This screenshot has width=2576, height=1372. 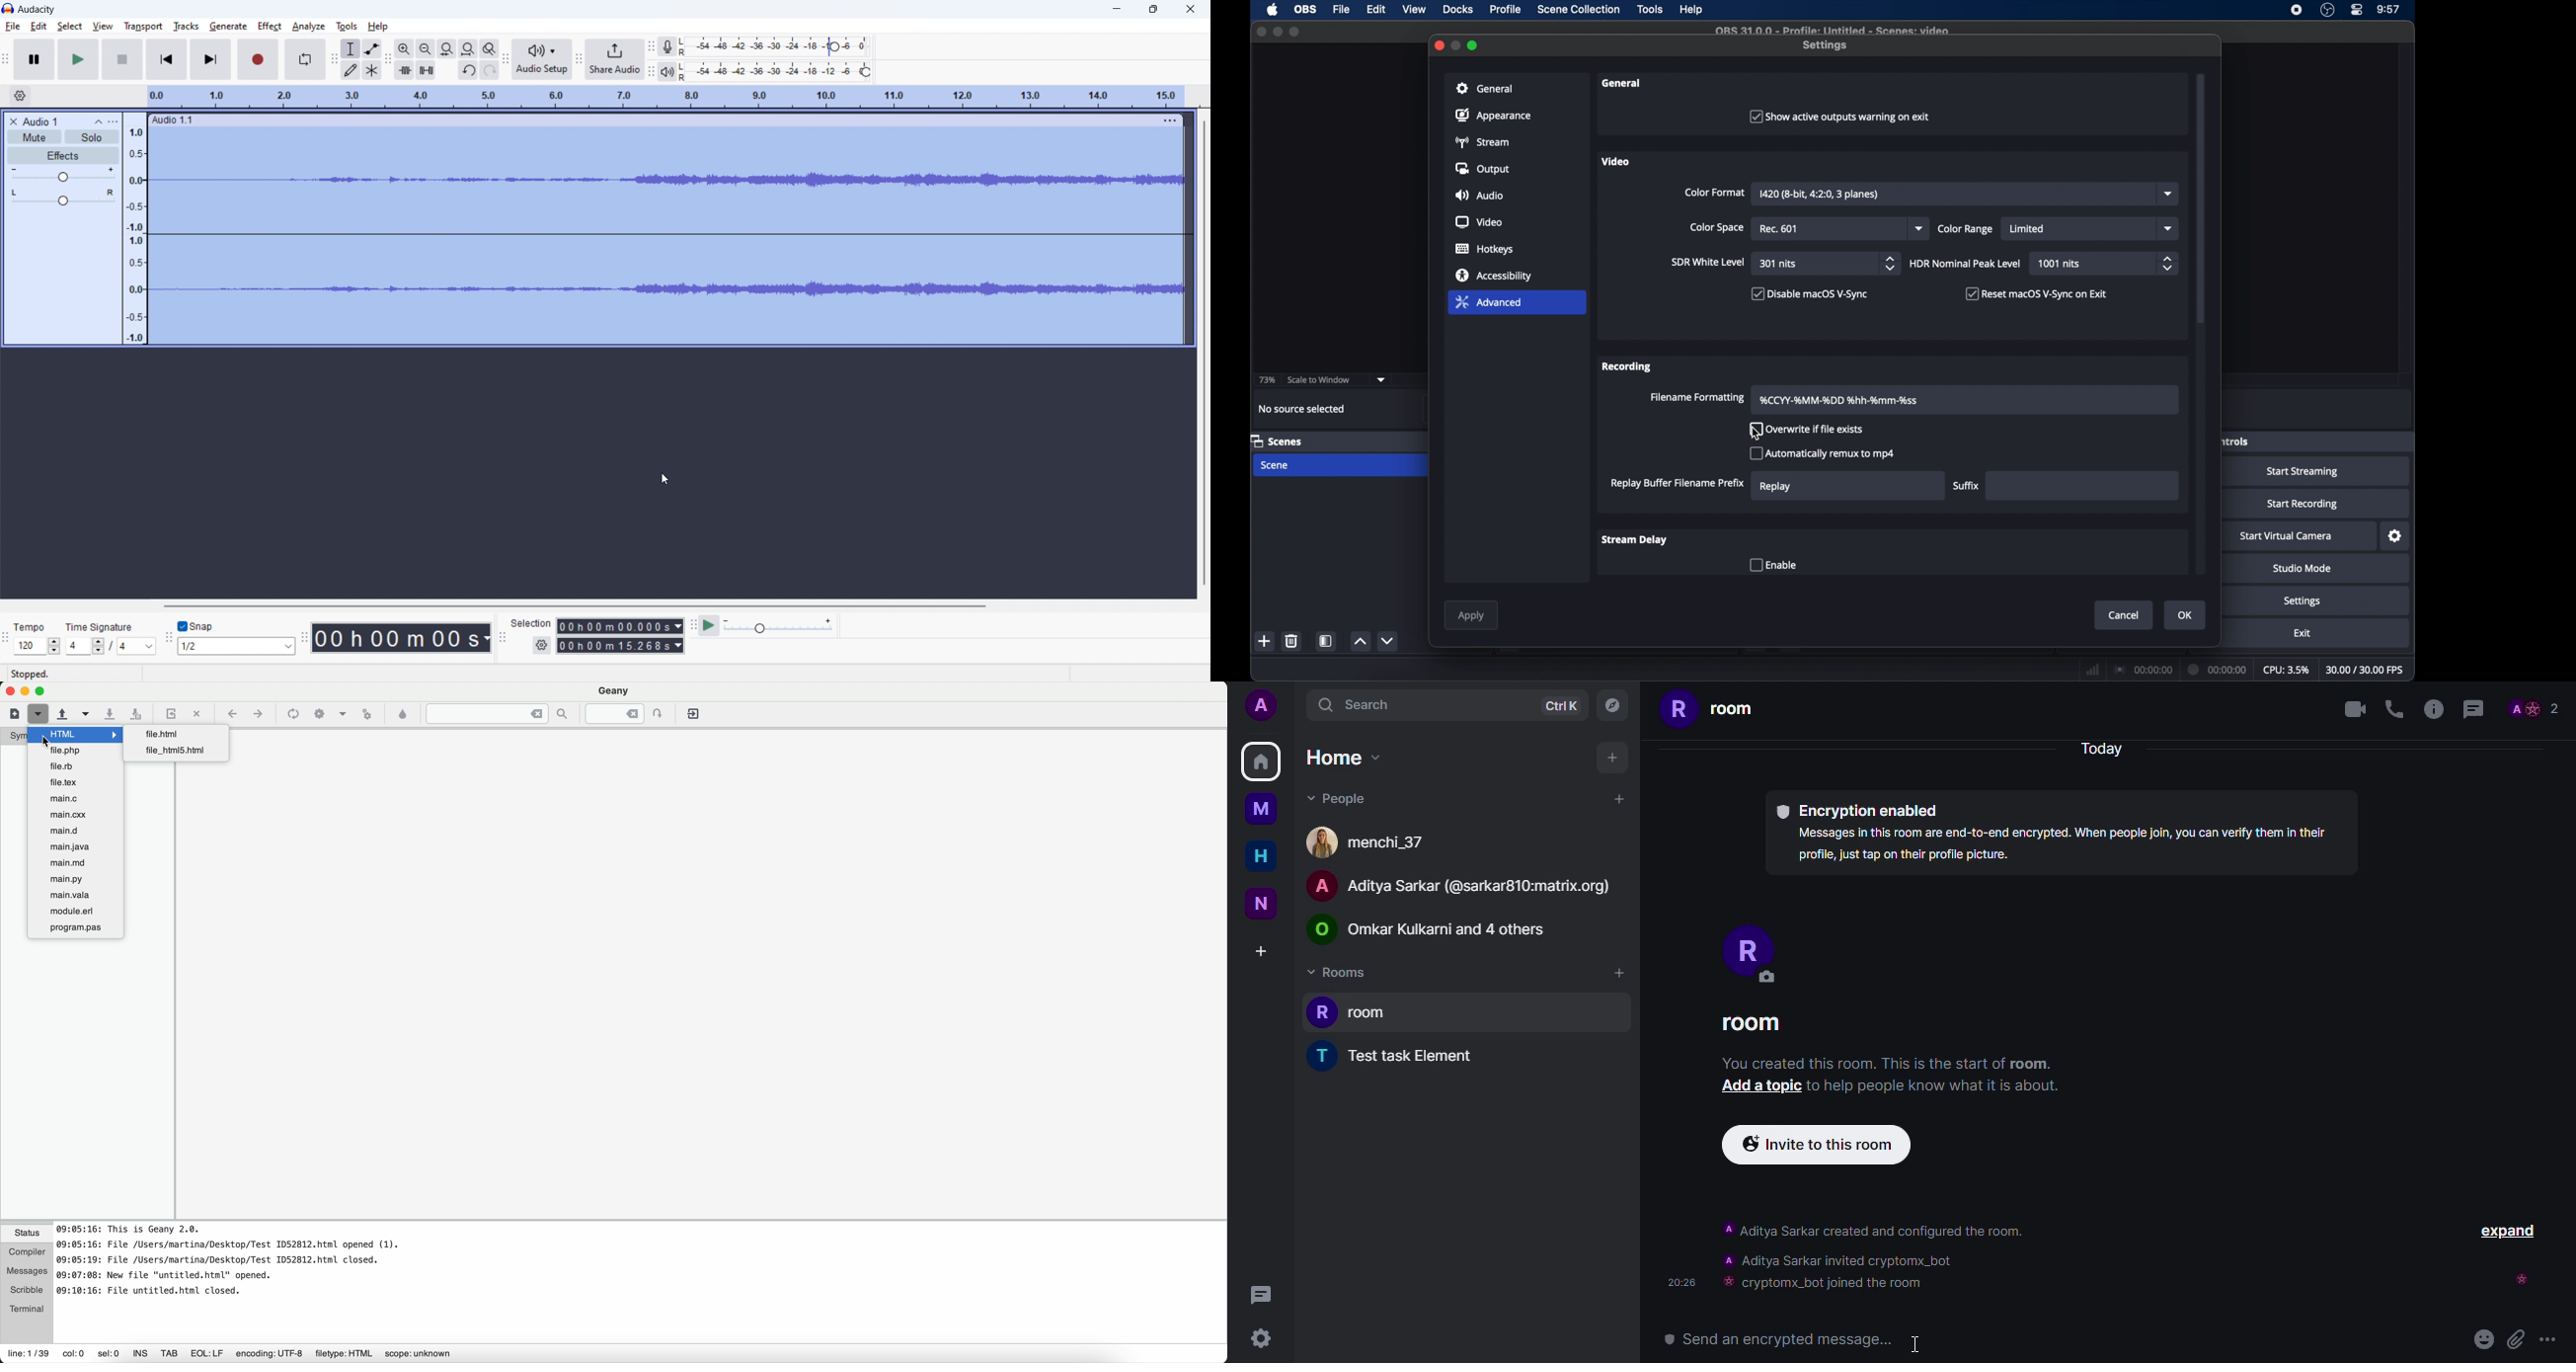 I want to click on ok, so click(x=2186, y=616).